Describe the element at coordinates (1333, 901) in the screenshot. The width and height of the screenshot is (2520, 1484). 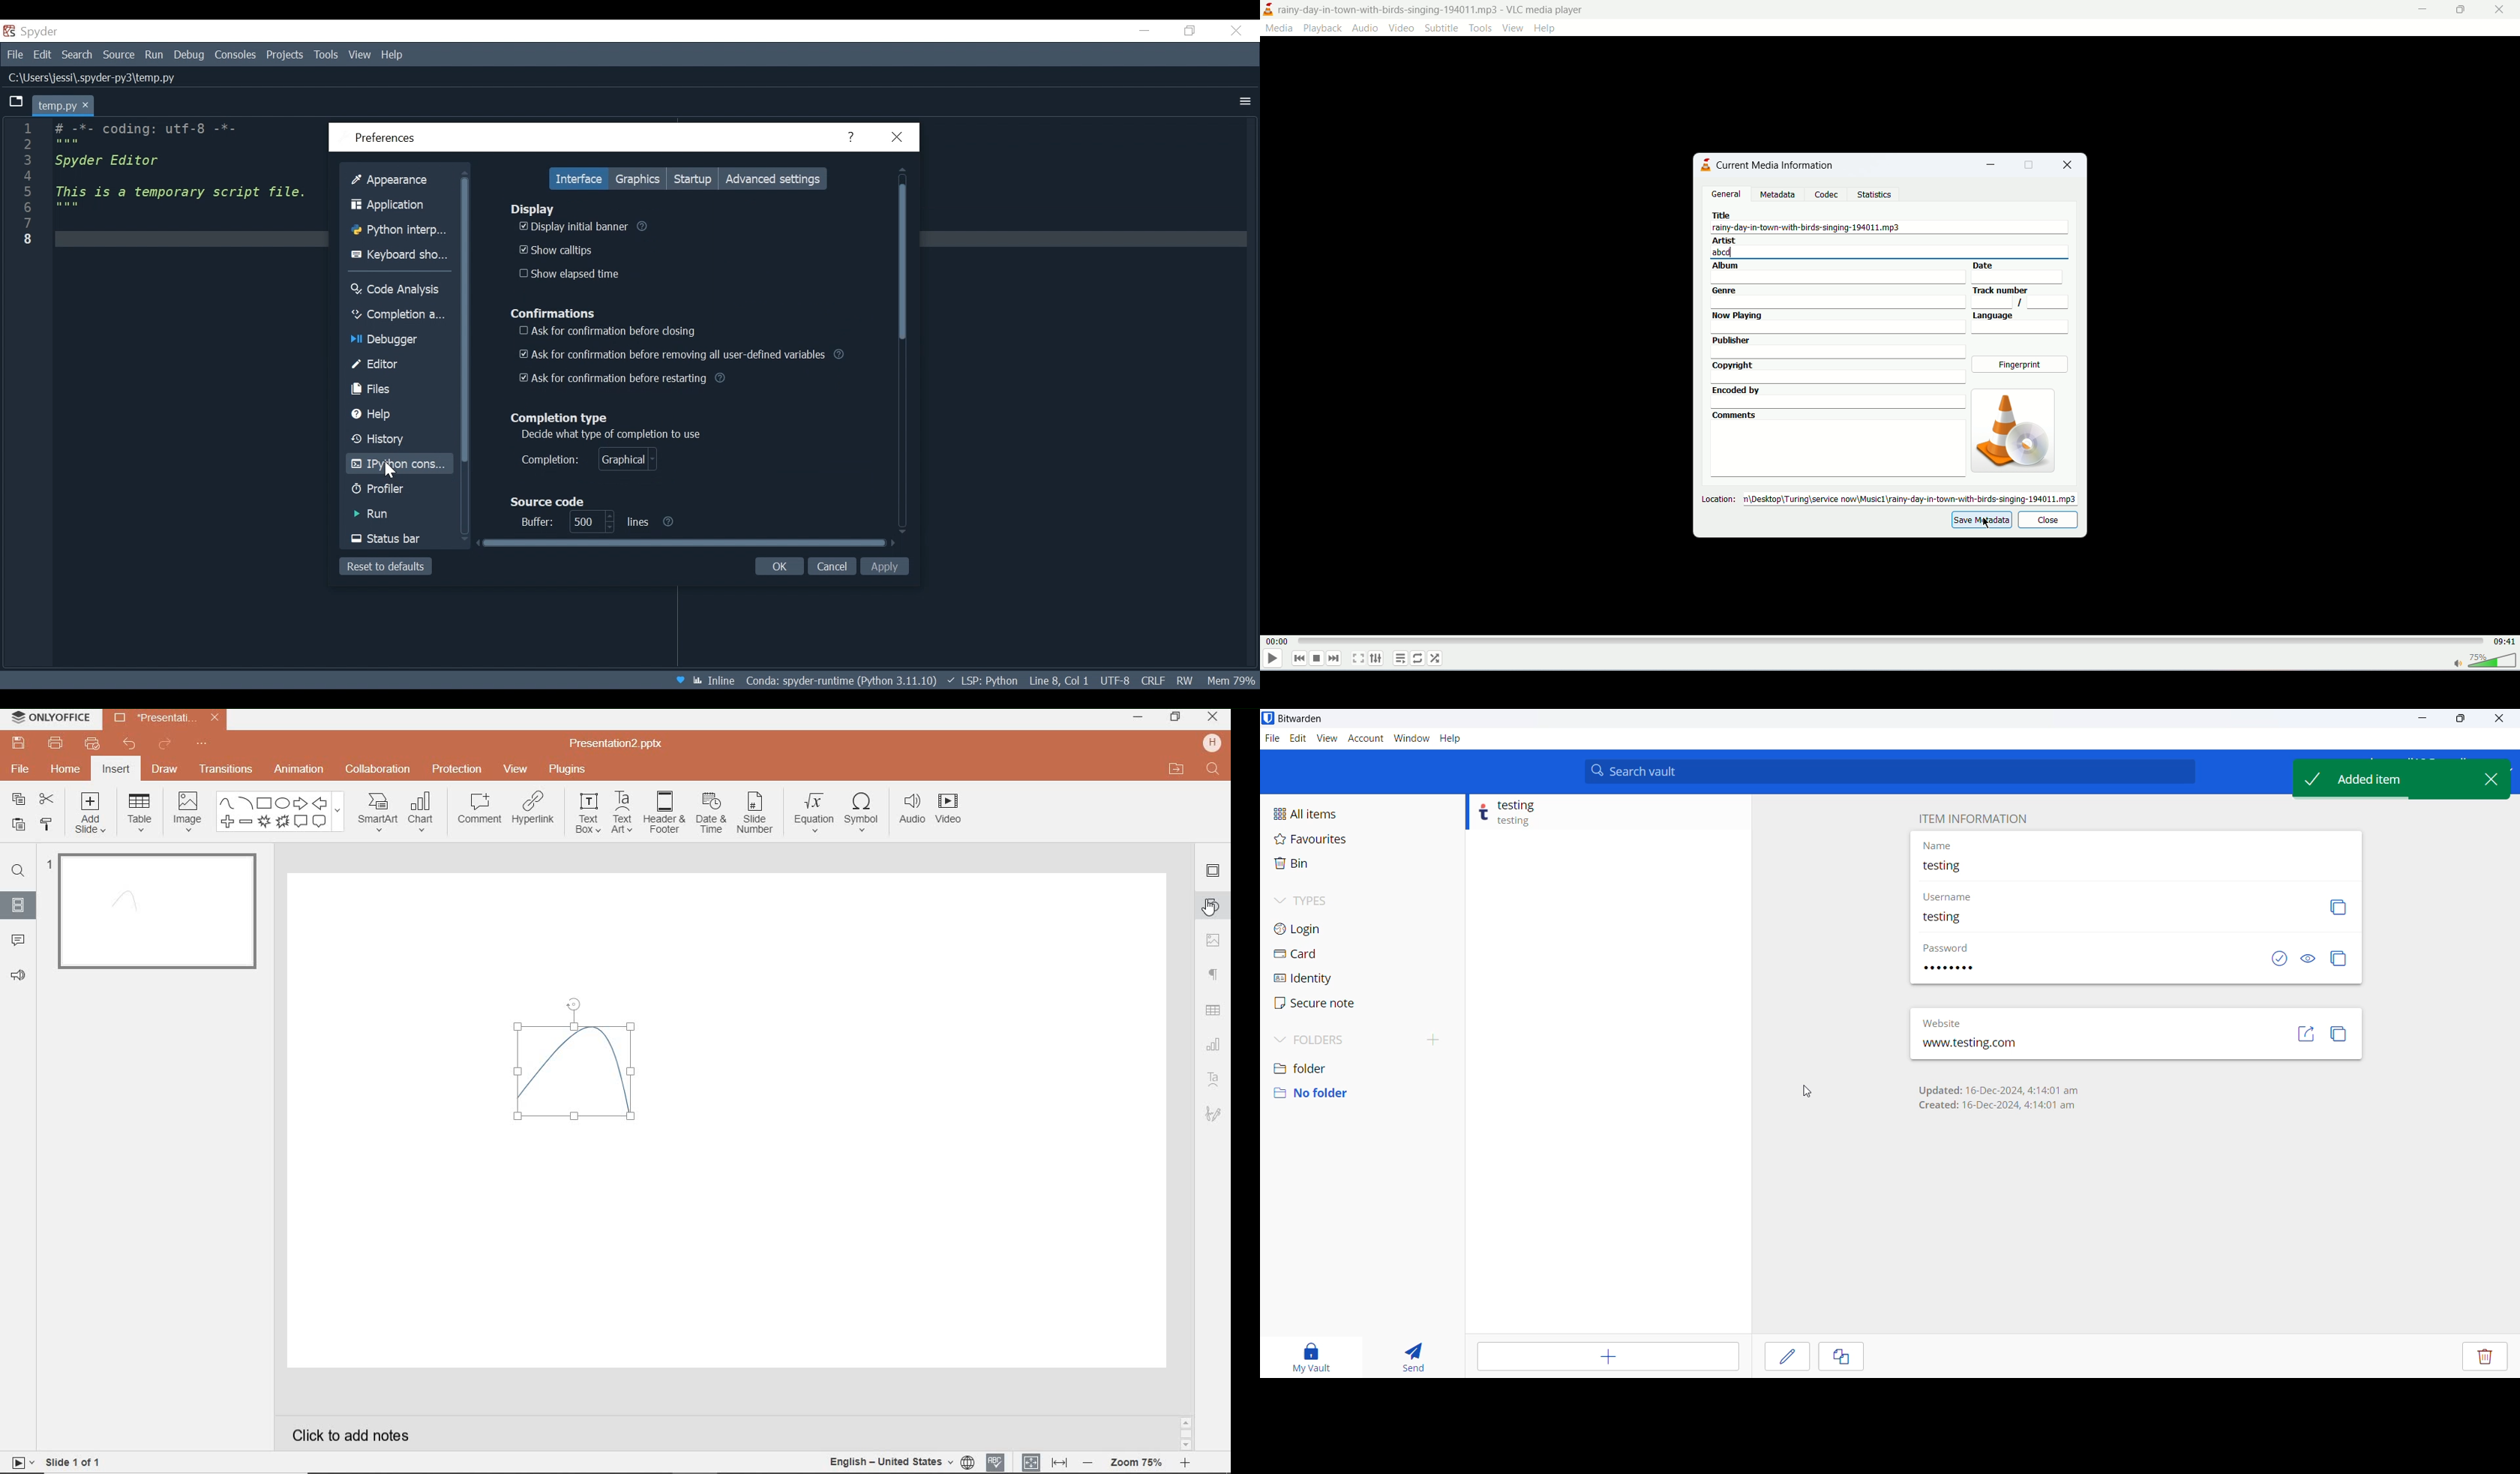
I see `types` at that location.